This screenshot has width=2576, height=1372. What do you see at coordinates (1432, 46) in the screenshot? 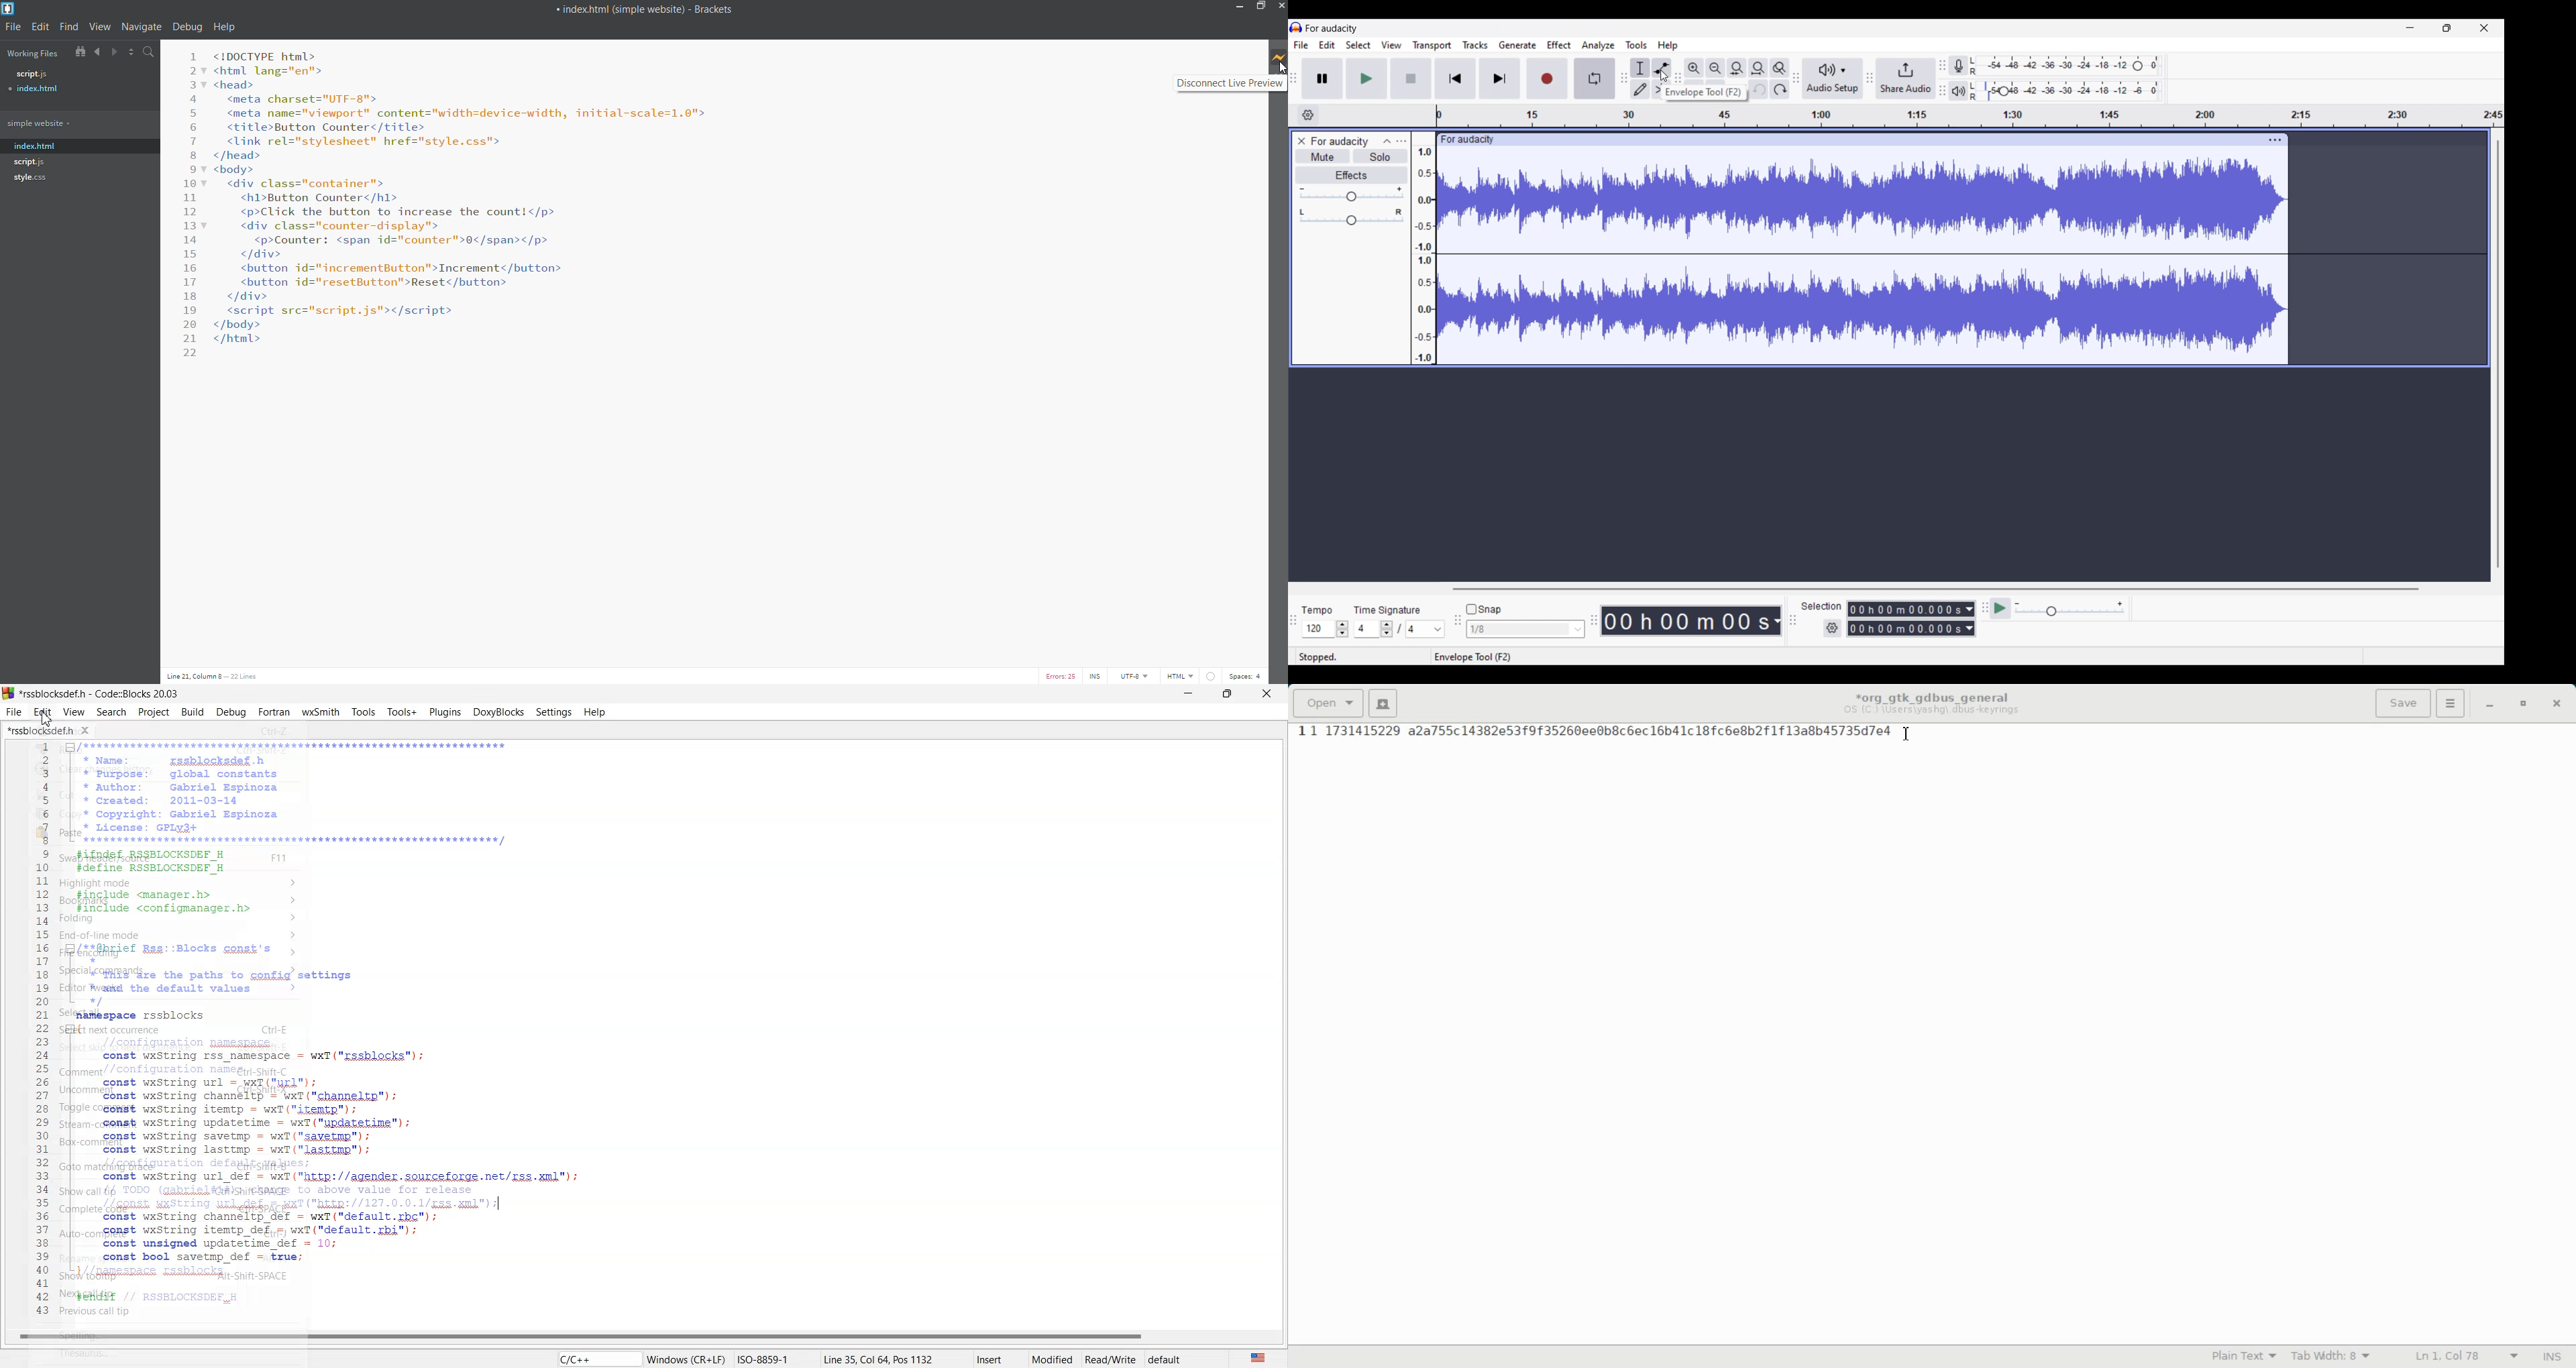
I see `Transport` at bounding box center [1432, 46].